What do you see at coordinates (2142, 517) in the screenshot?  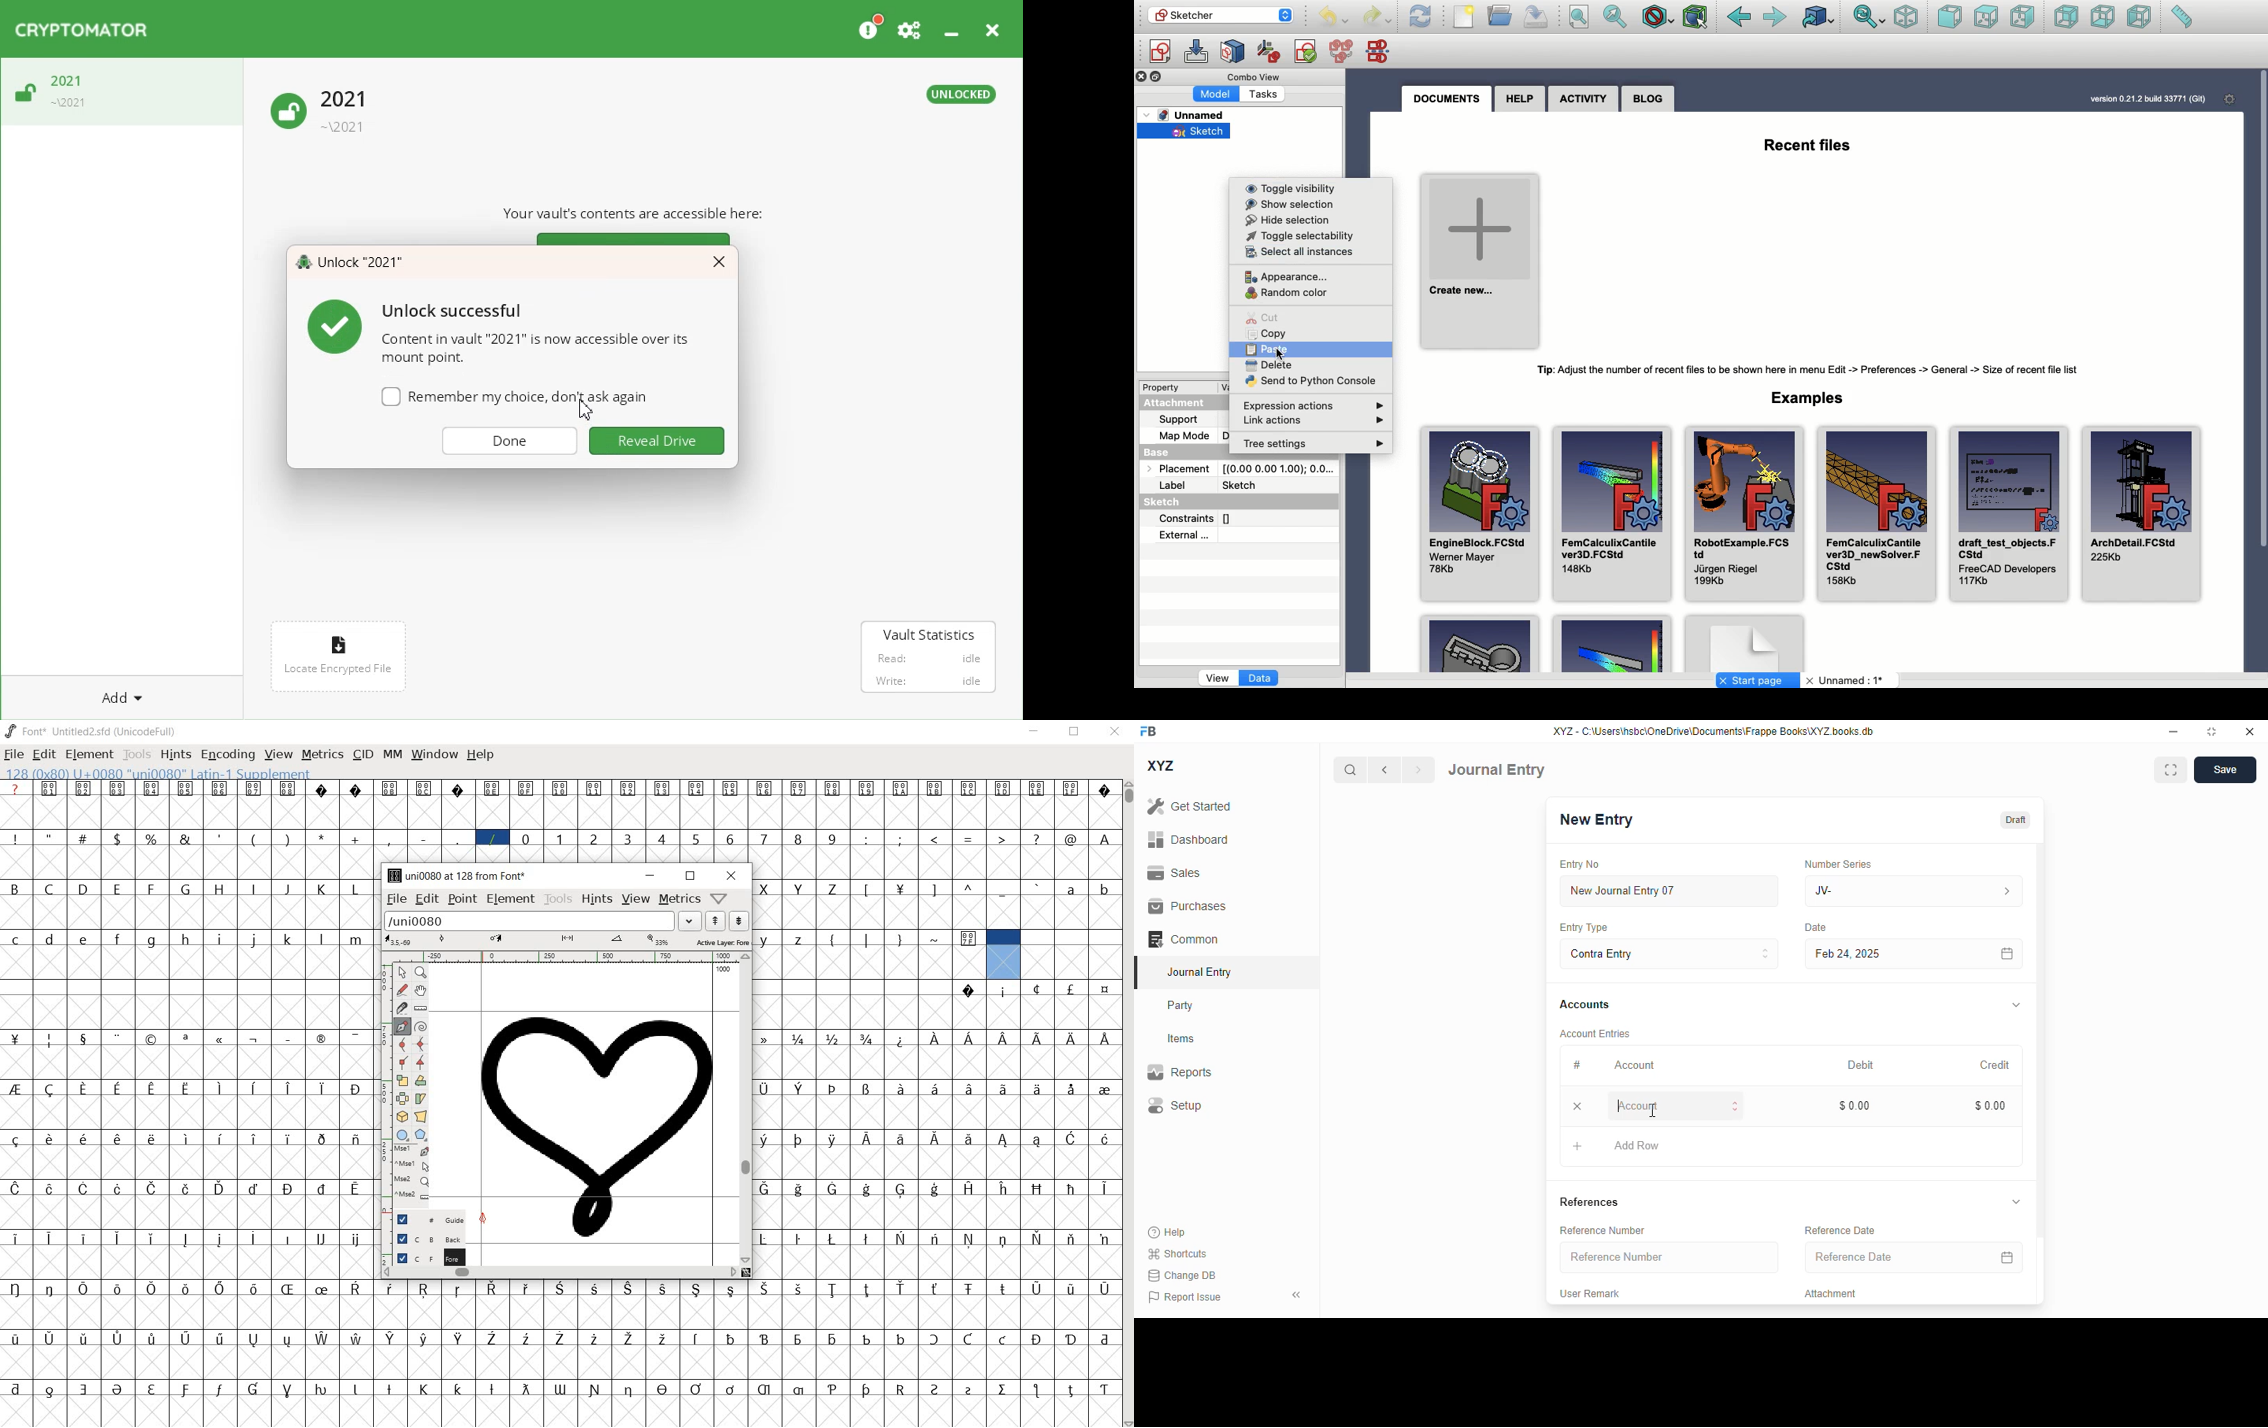 I see `ArchDetail` at bounding box center [2142, 517].